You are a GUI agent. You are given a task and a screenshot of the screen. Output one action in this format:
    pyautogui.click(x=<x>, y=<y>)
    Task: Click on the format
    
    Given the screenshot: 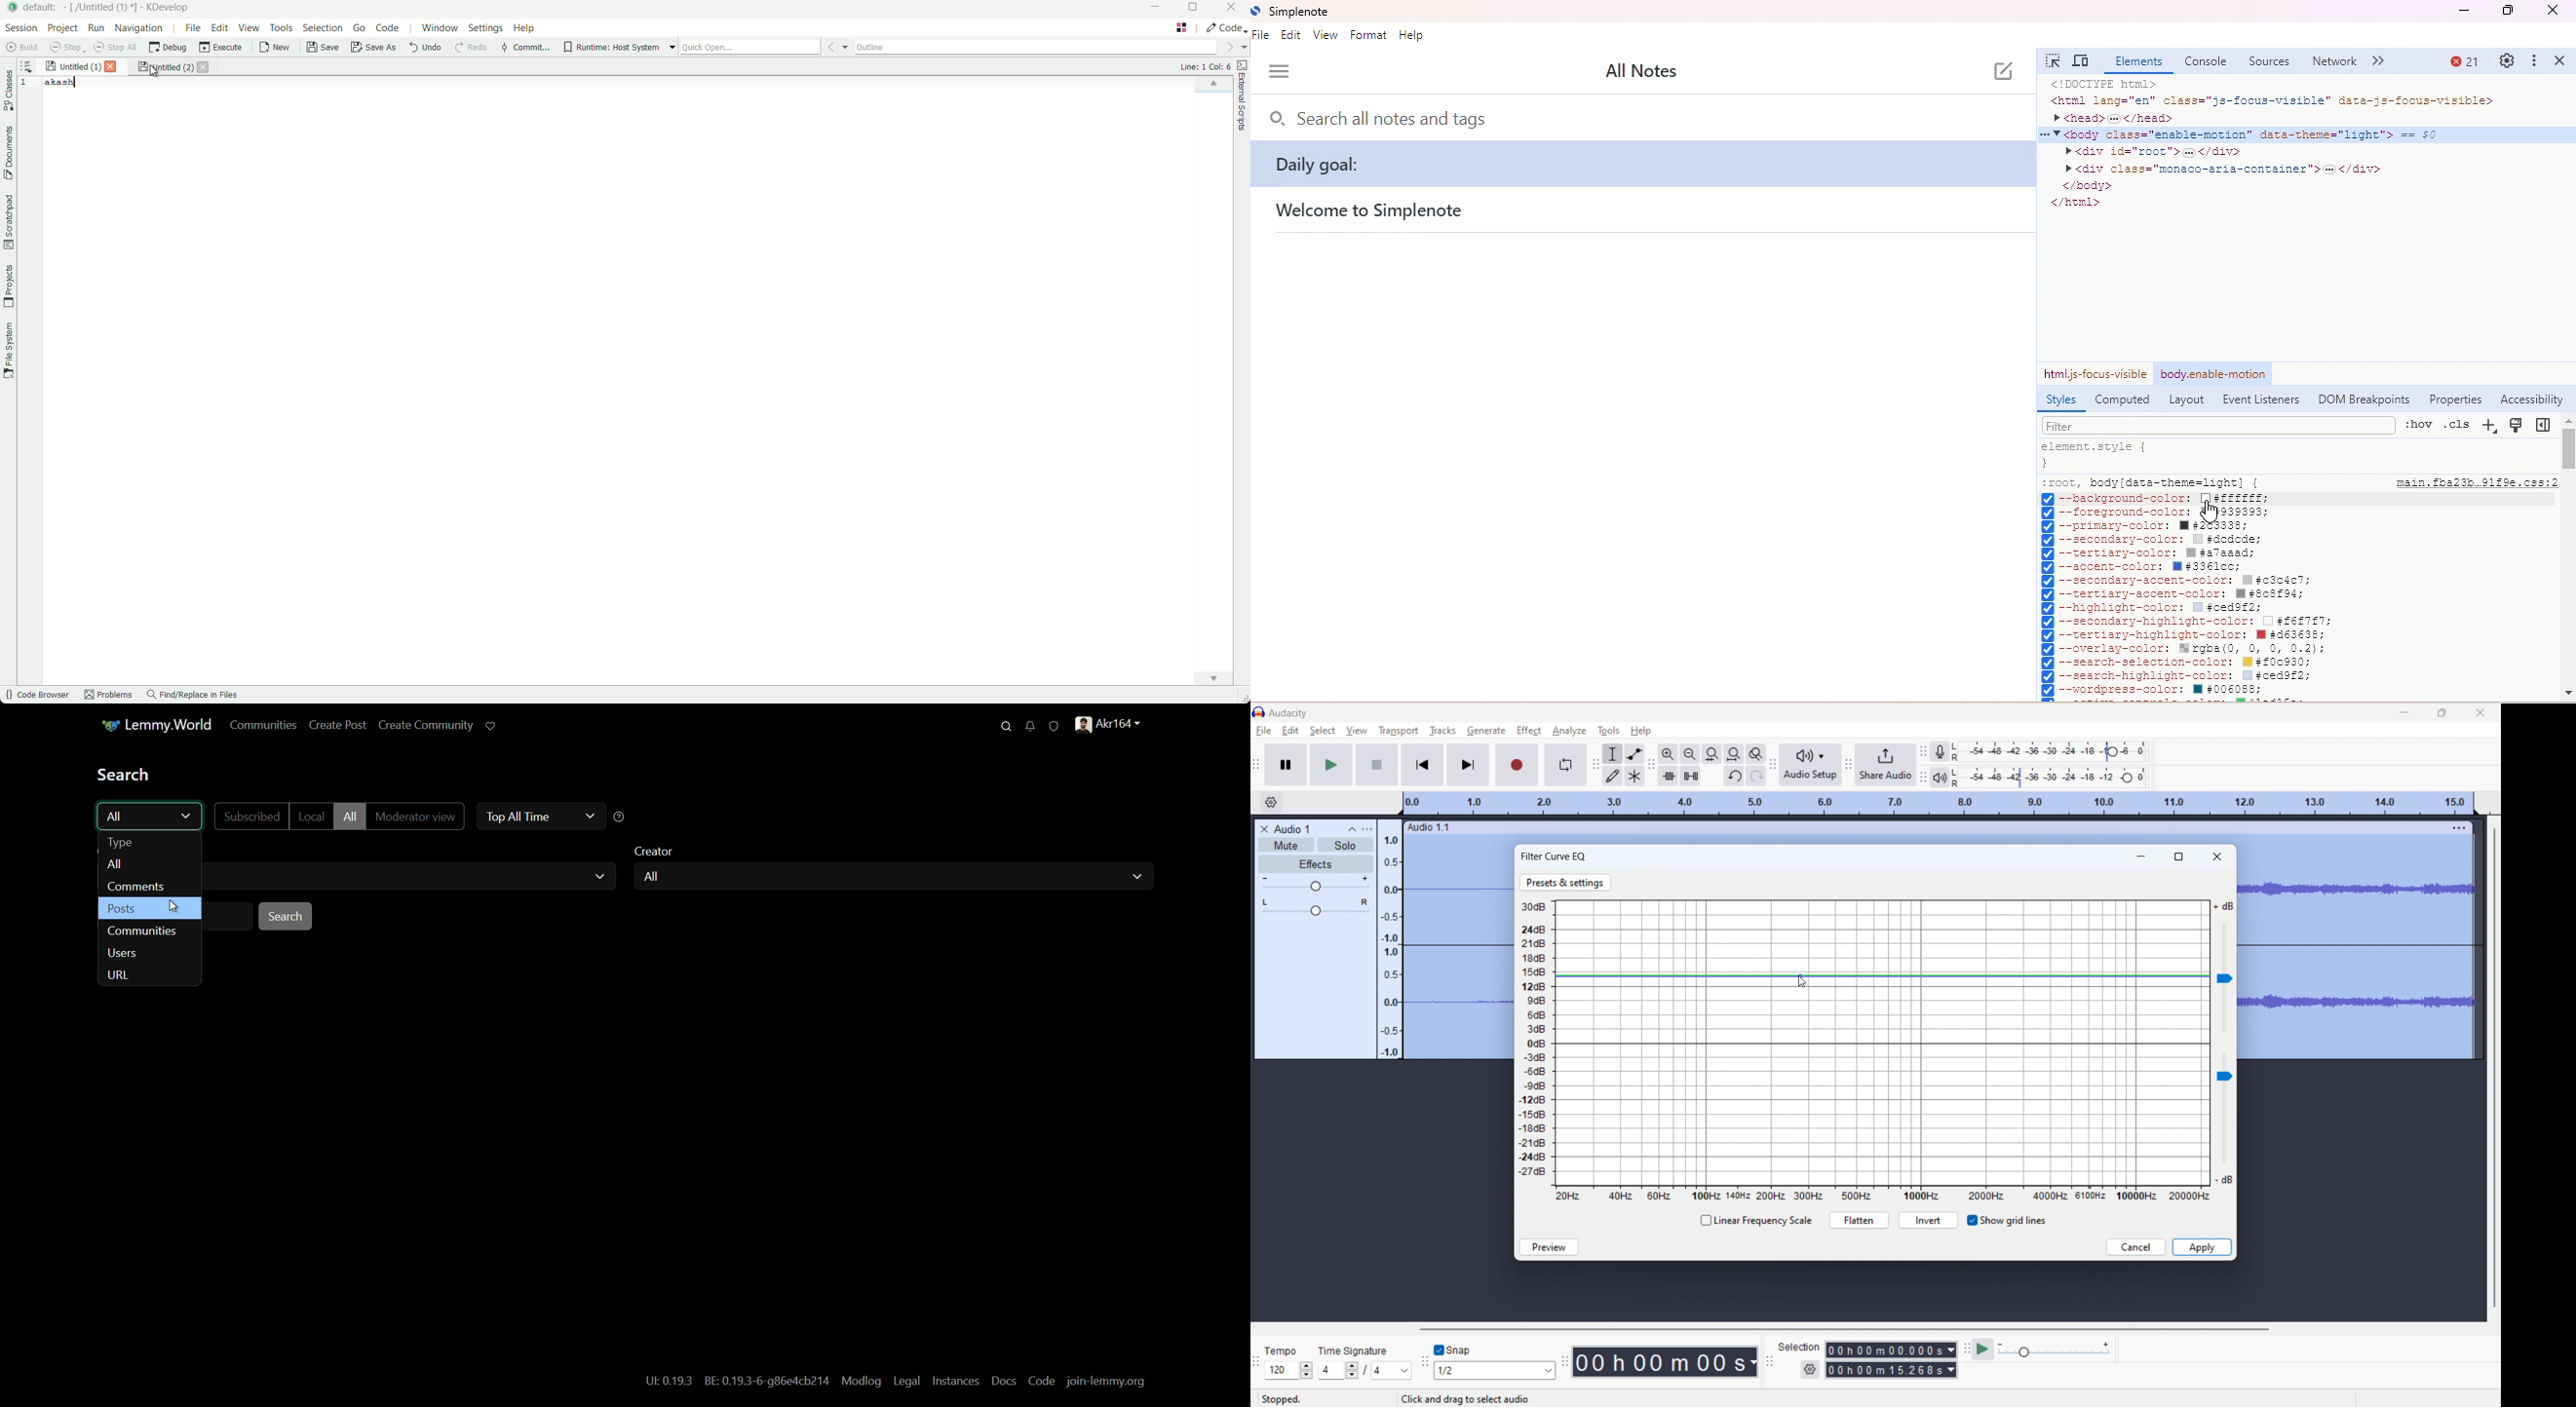 What is the action you would take?
    pyautogui.click(x=1368, y=35)
    